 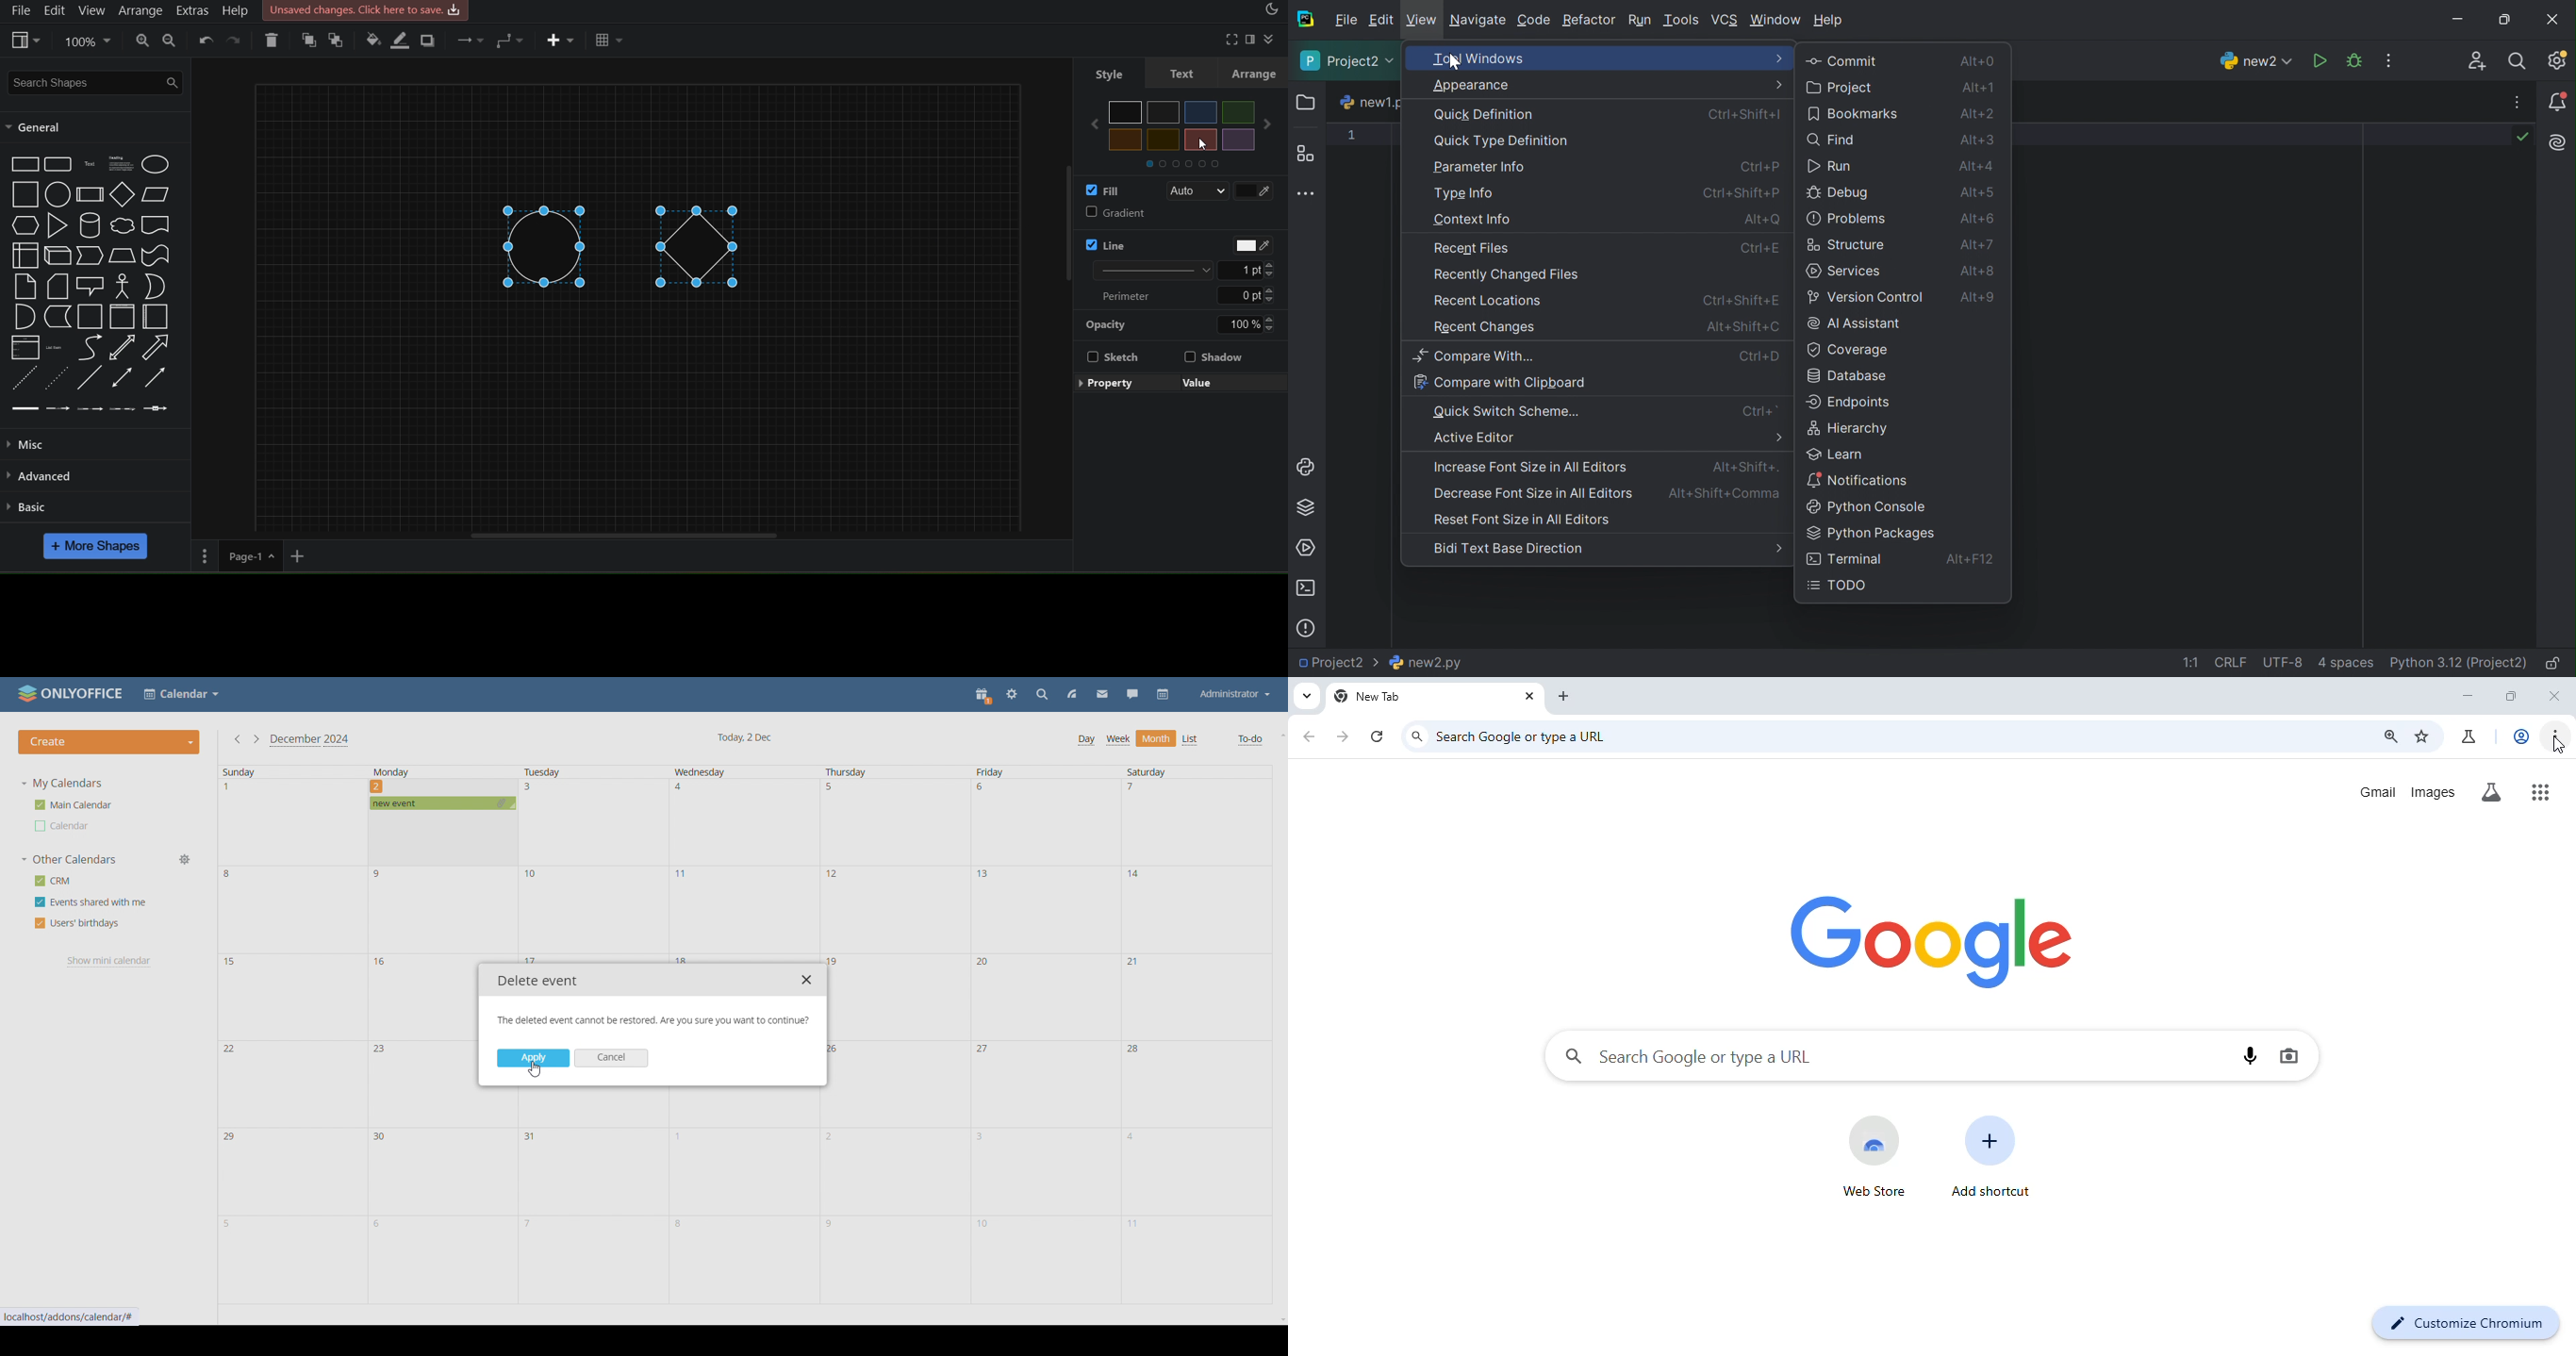 I want to click on Version control, so click(x=1867, y=297).